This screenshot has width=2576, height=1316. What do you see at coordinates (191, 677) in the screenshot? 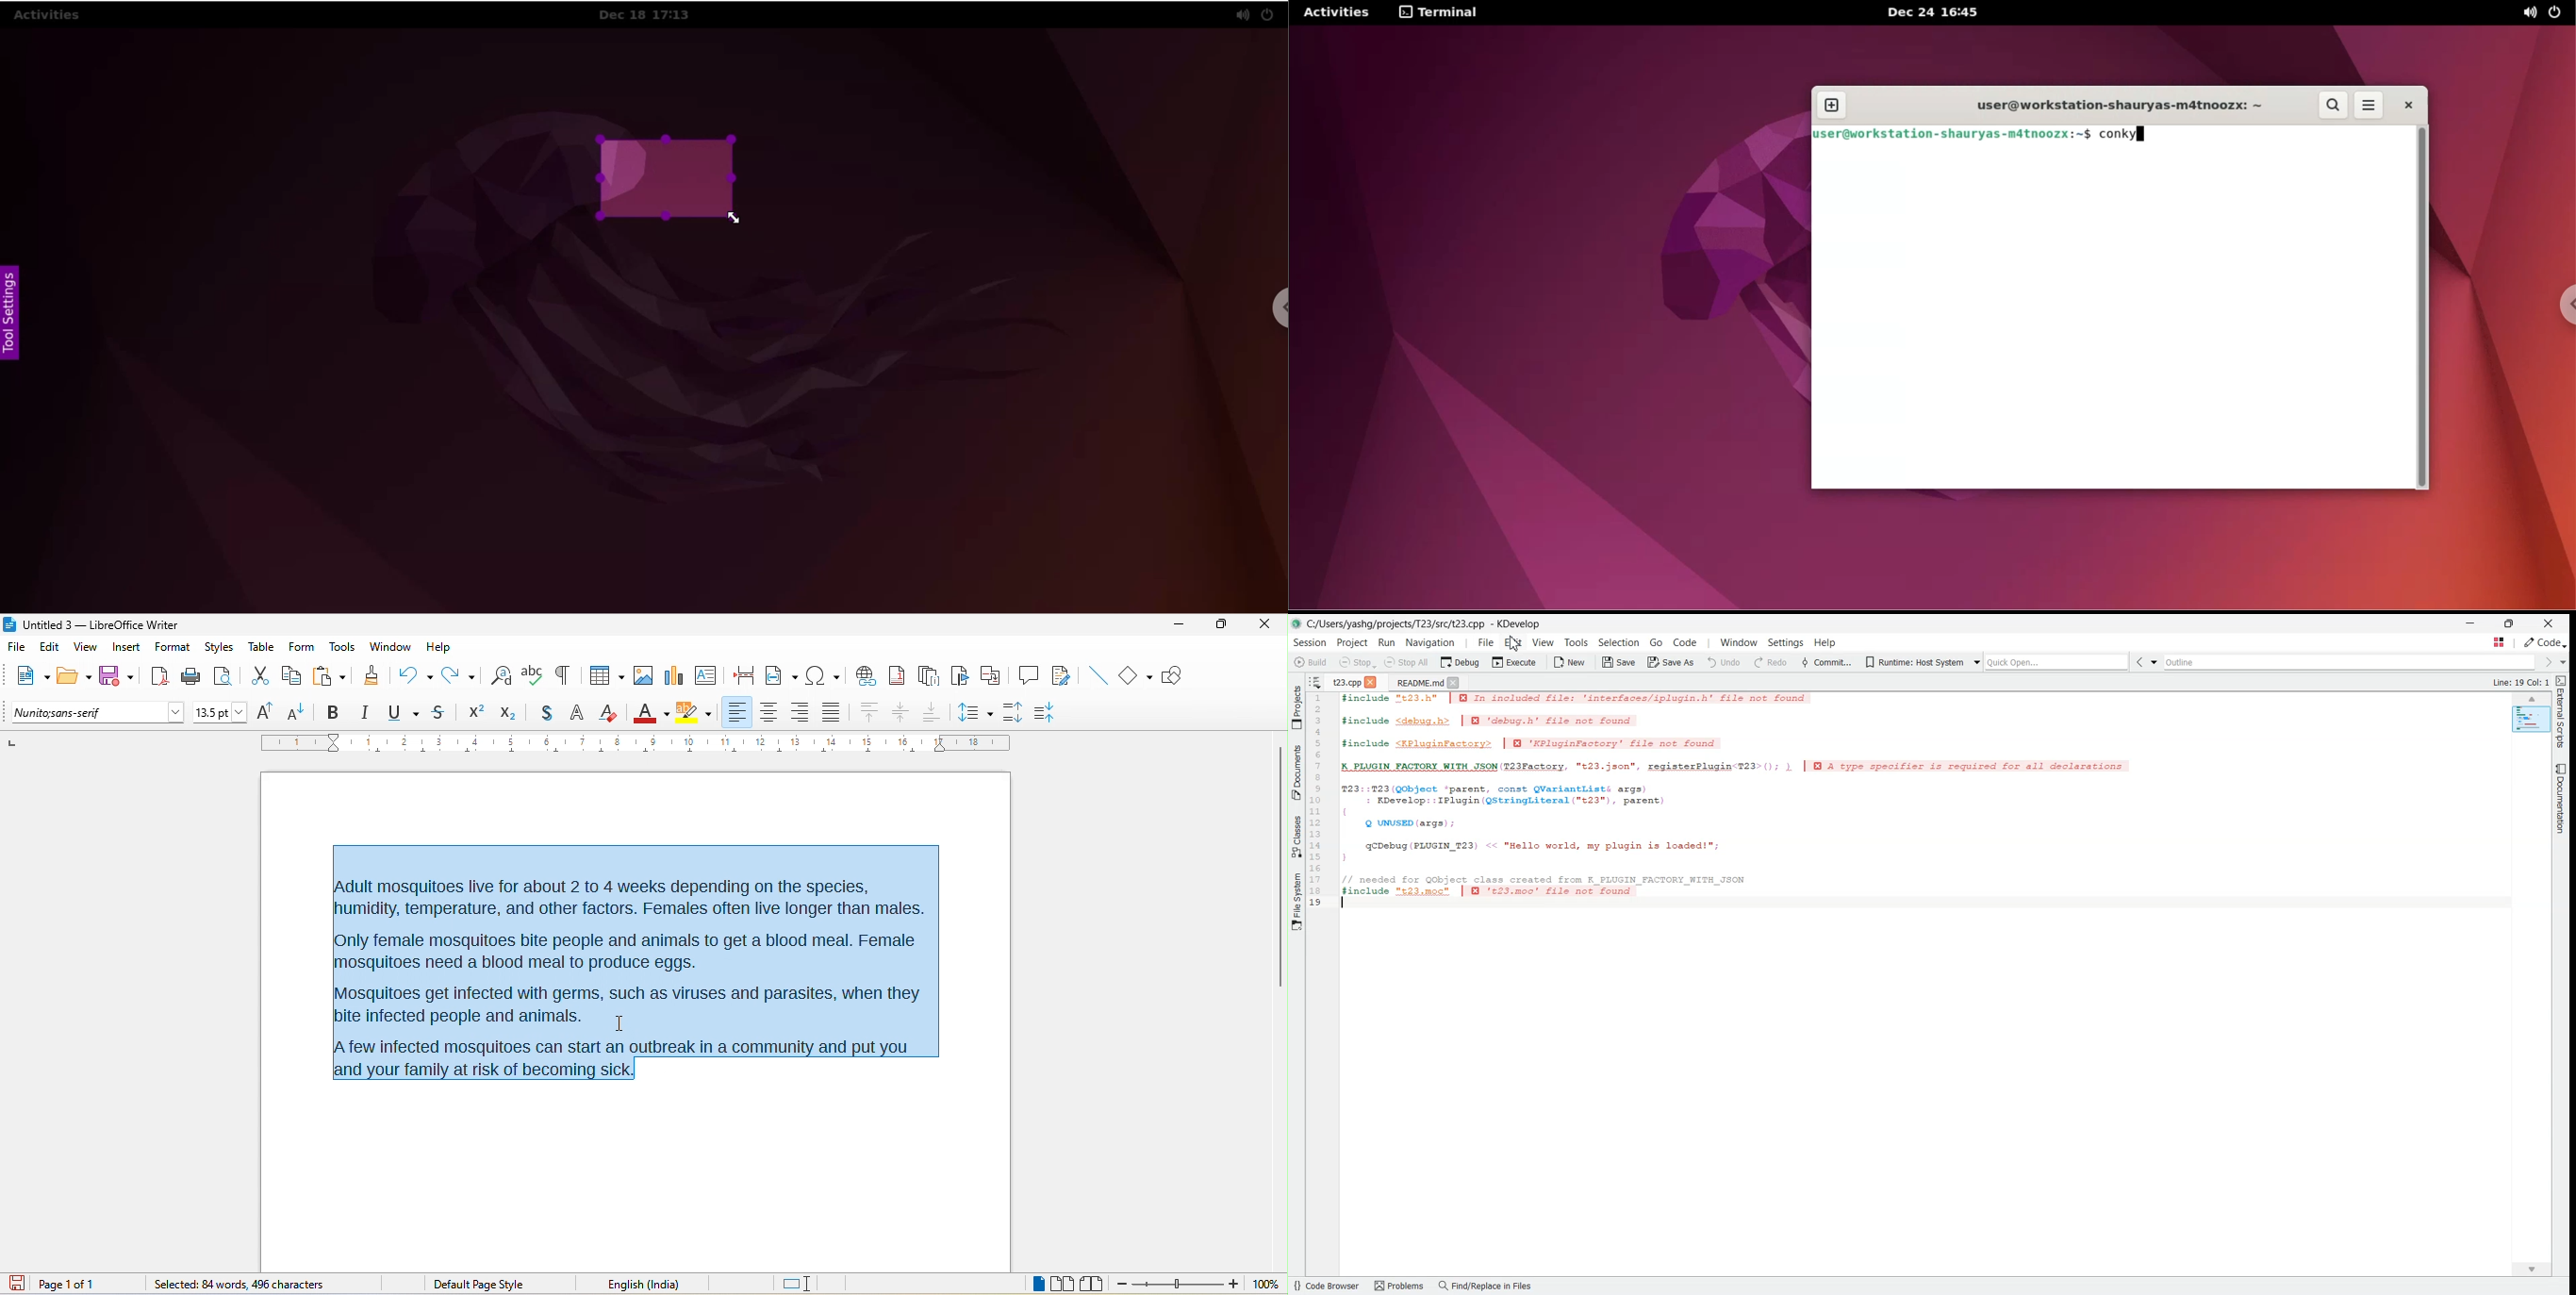
I see `print` at bounding box center [191, 677].